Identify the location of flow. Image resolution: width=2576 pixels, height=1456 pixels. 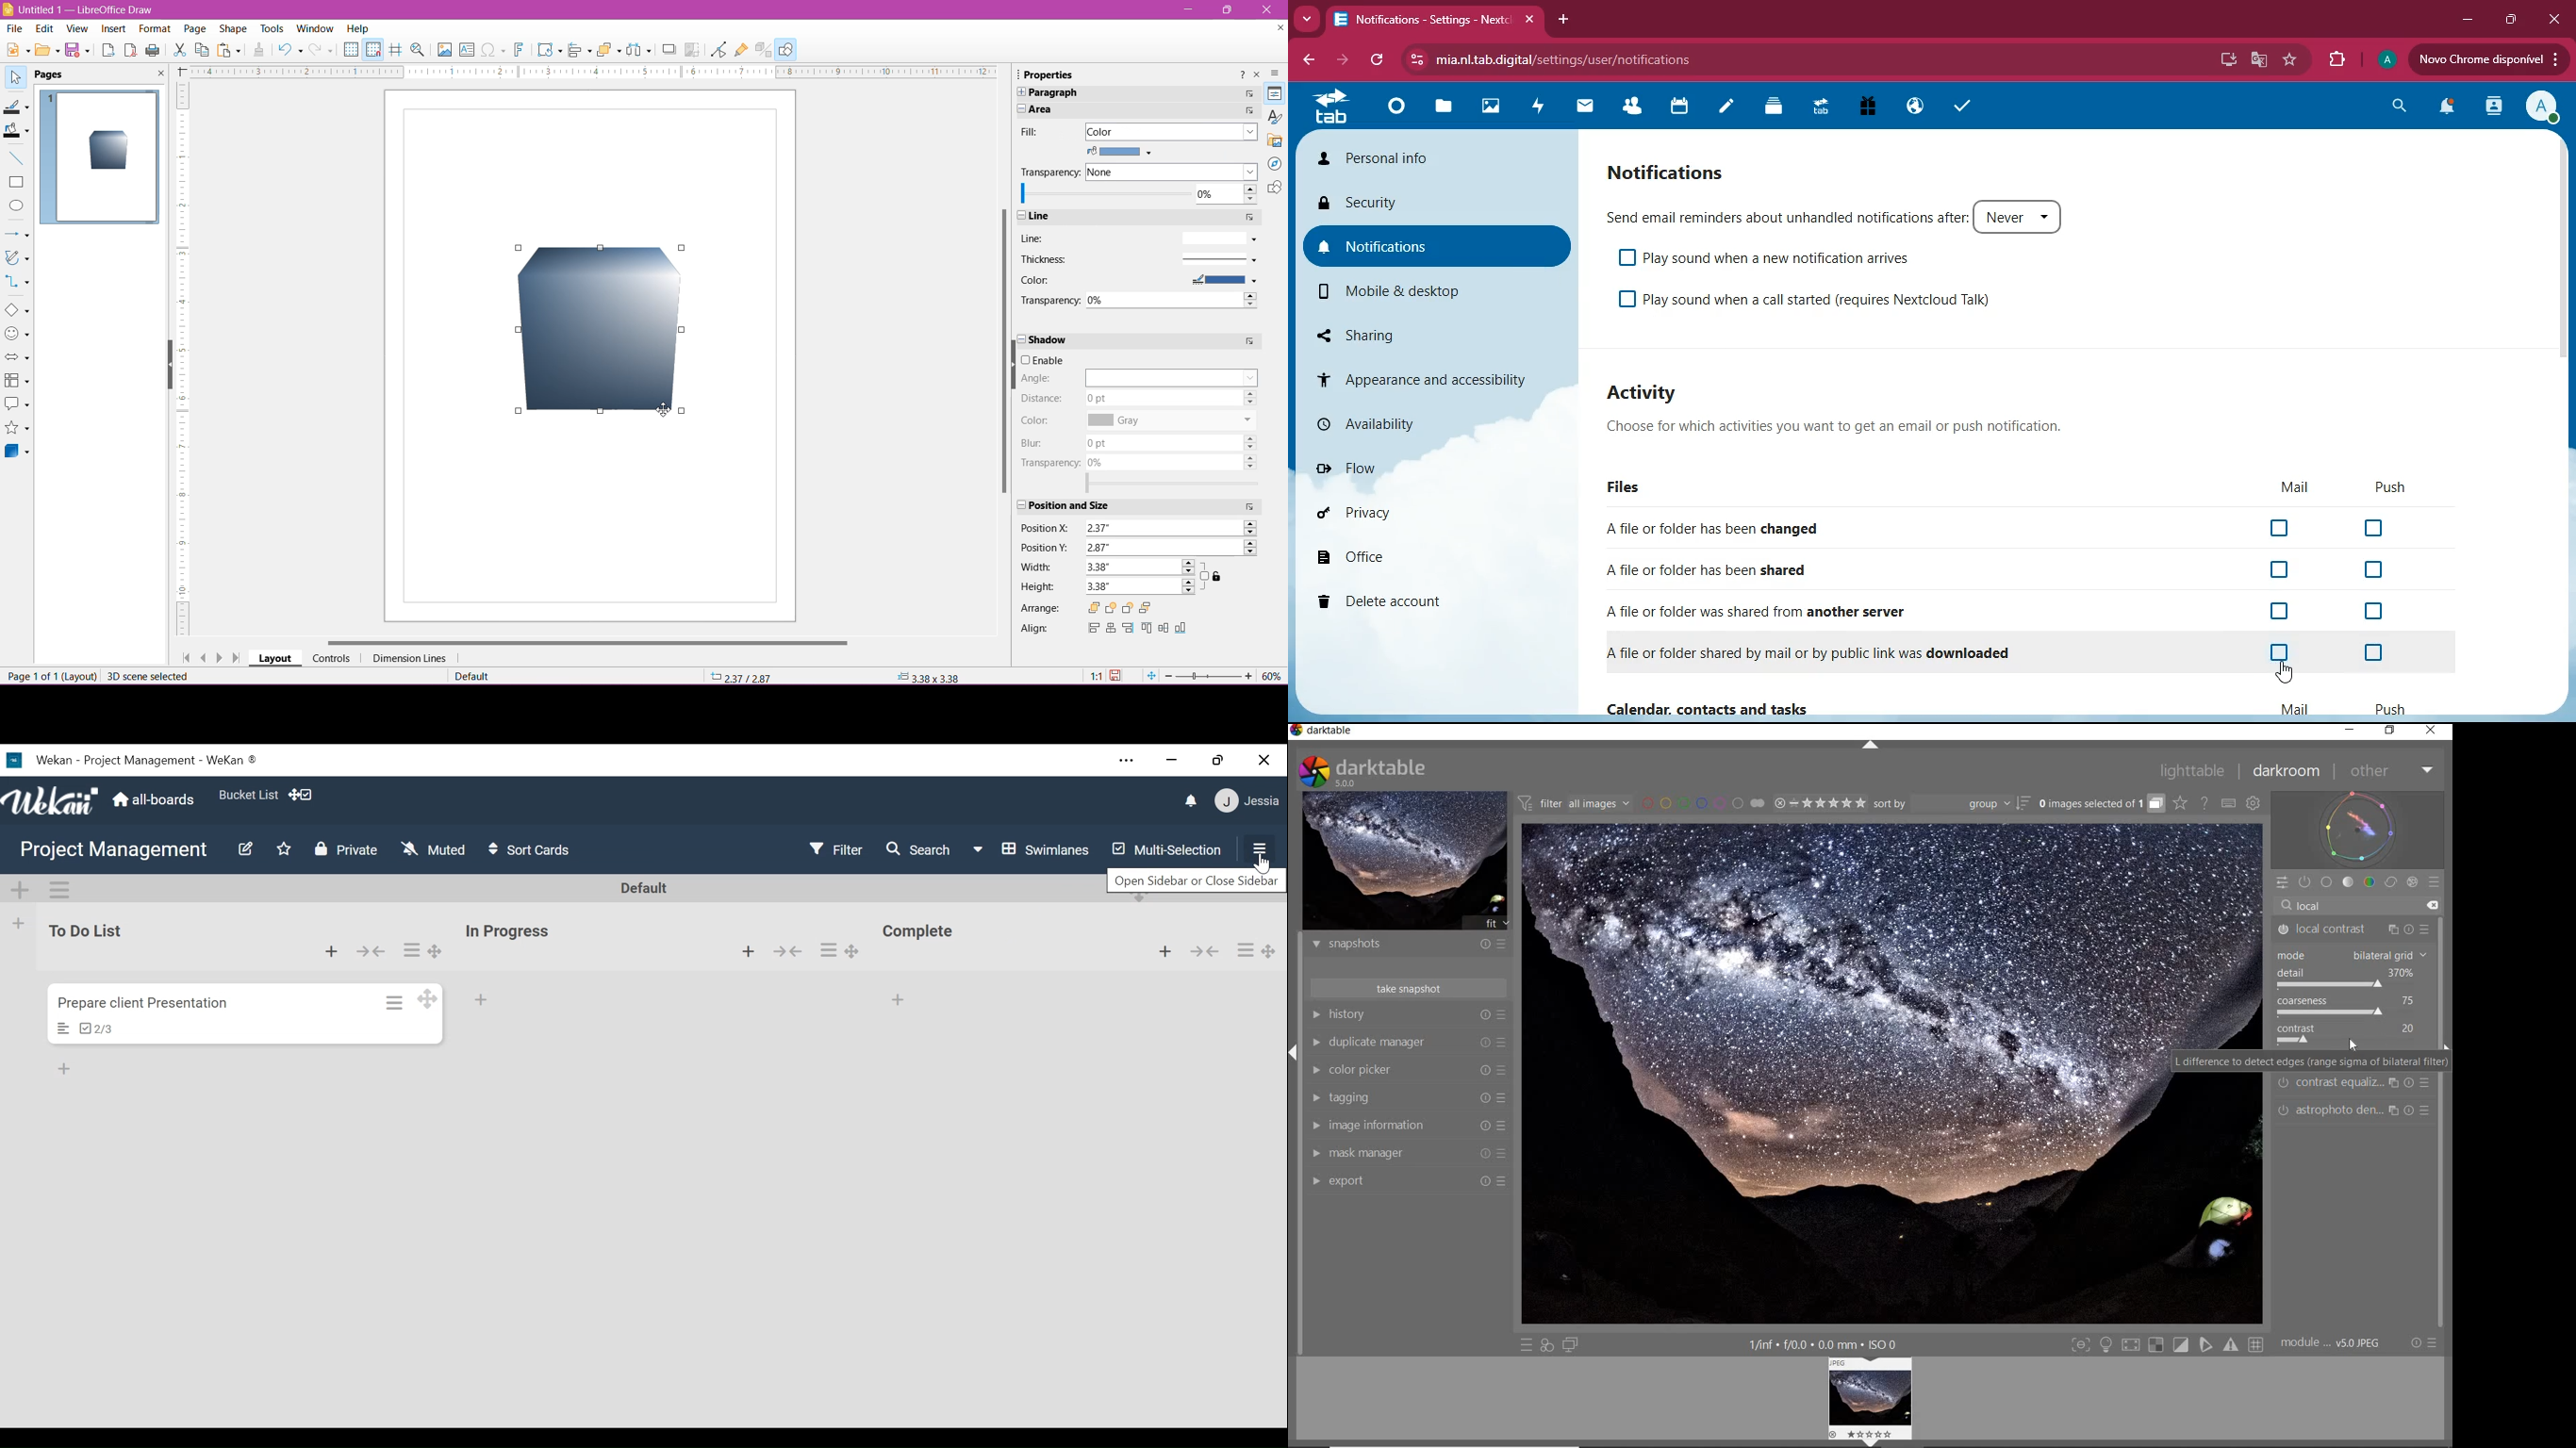
(1417, 465).